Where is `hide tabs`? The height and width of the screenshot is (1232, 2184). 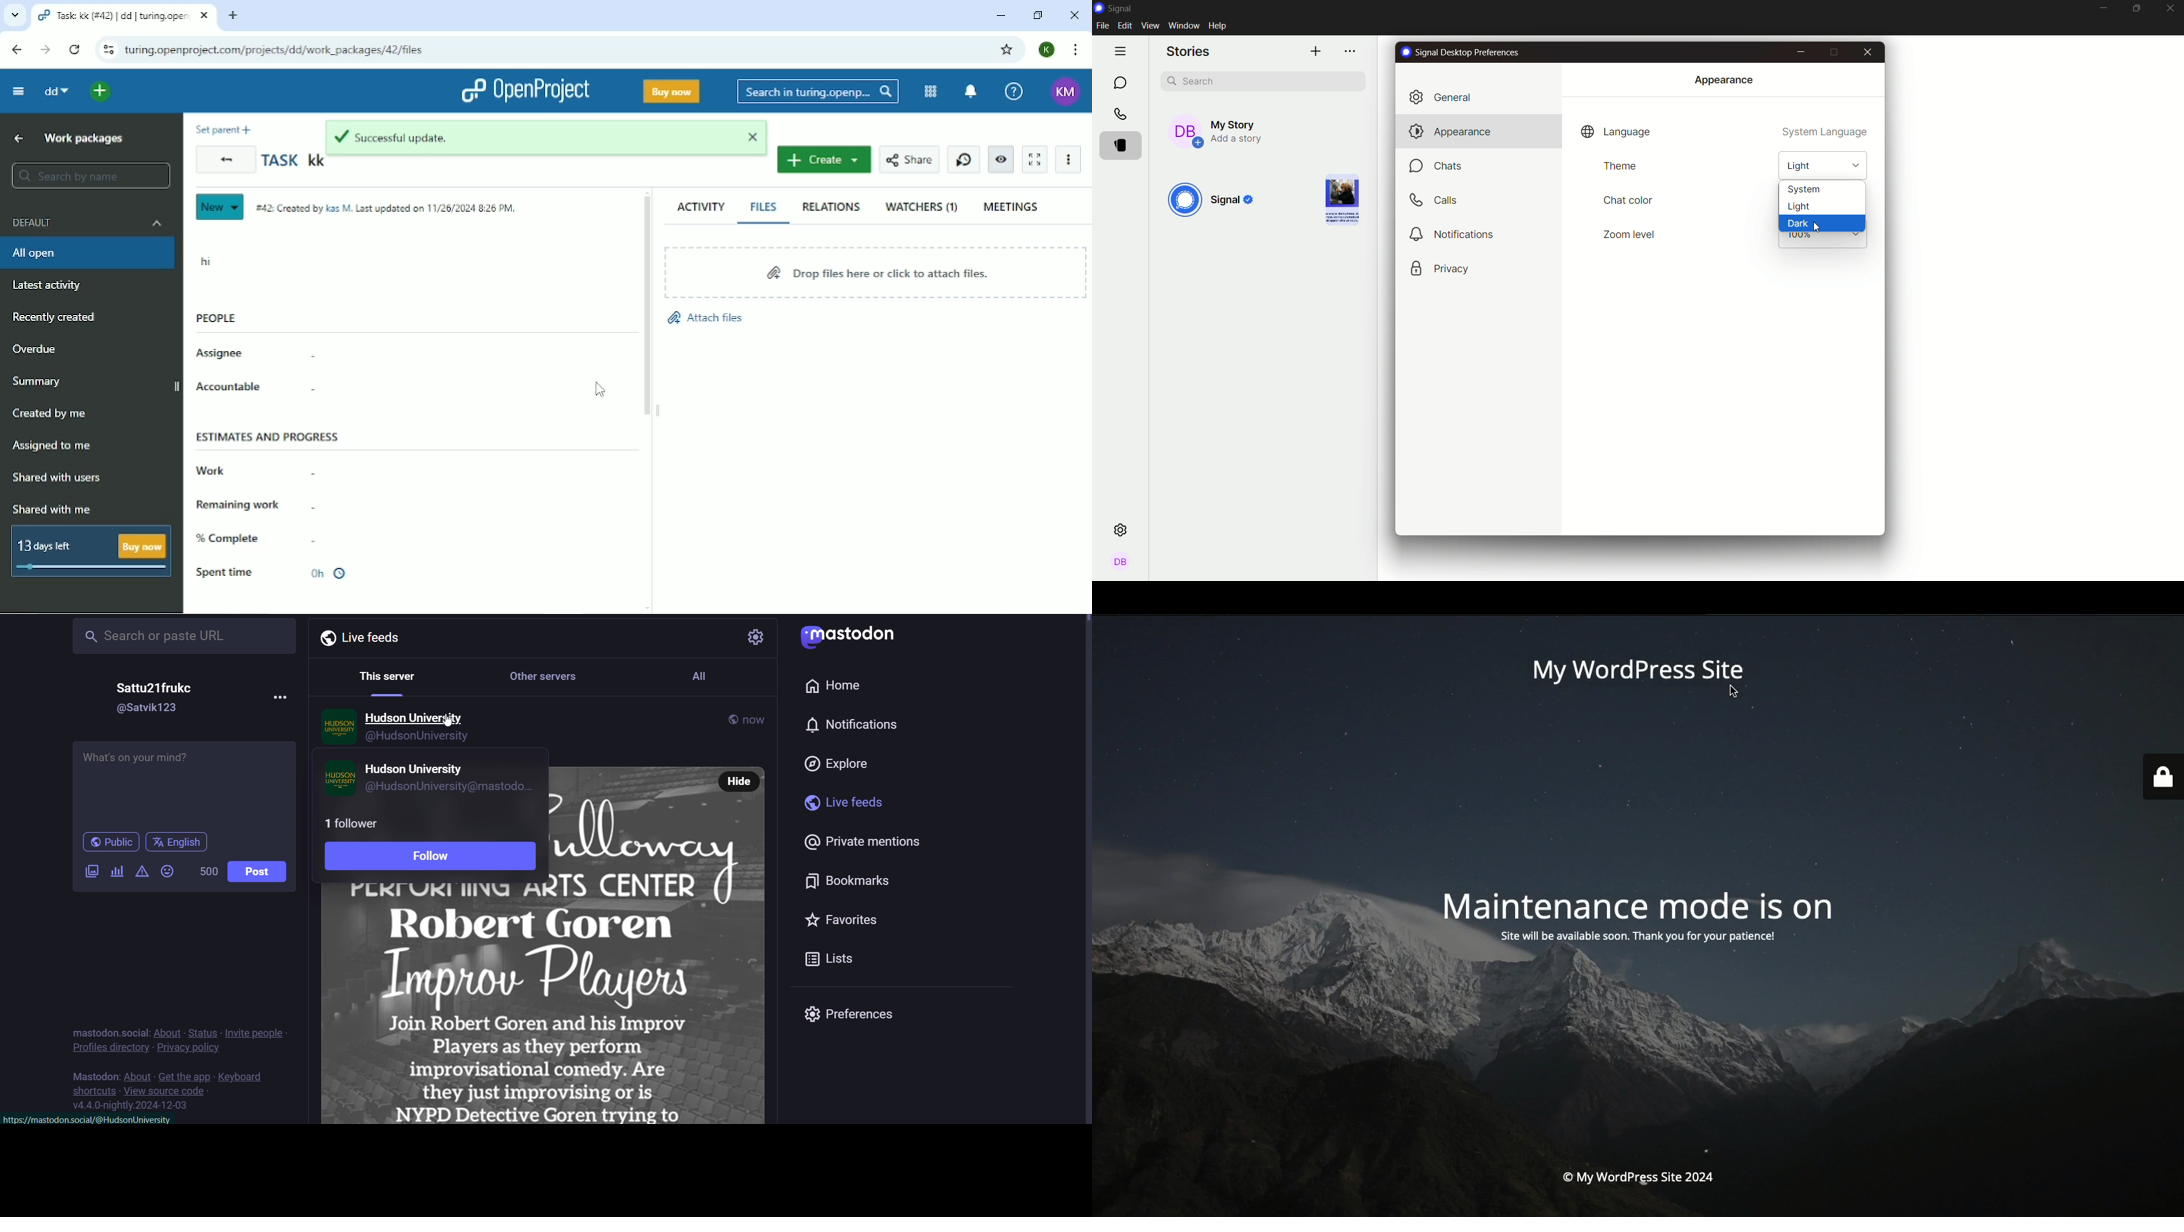 hide tabs is located at coordinates (1122, 50).